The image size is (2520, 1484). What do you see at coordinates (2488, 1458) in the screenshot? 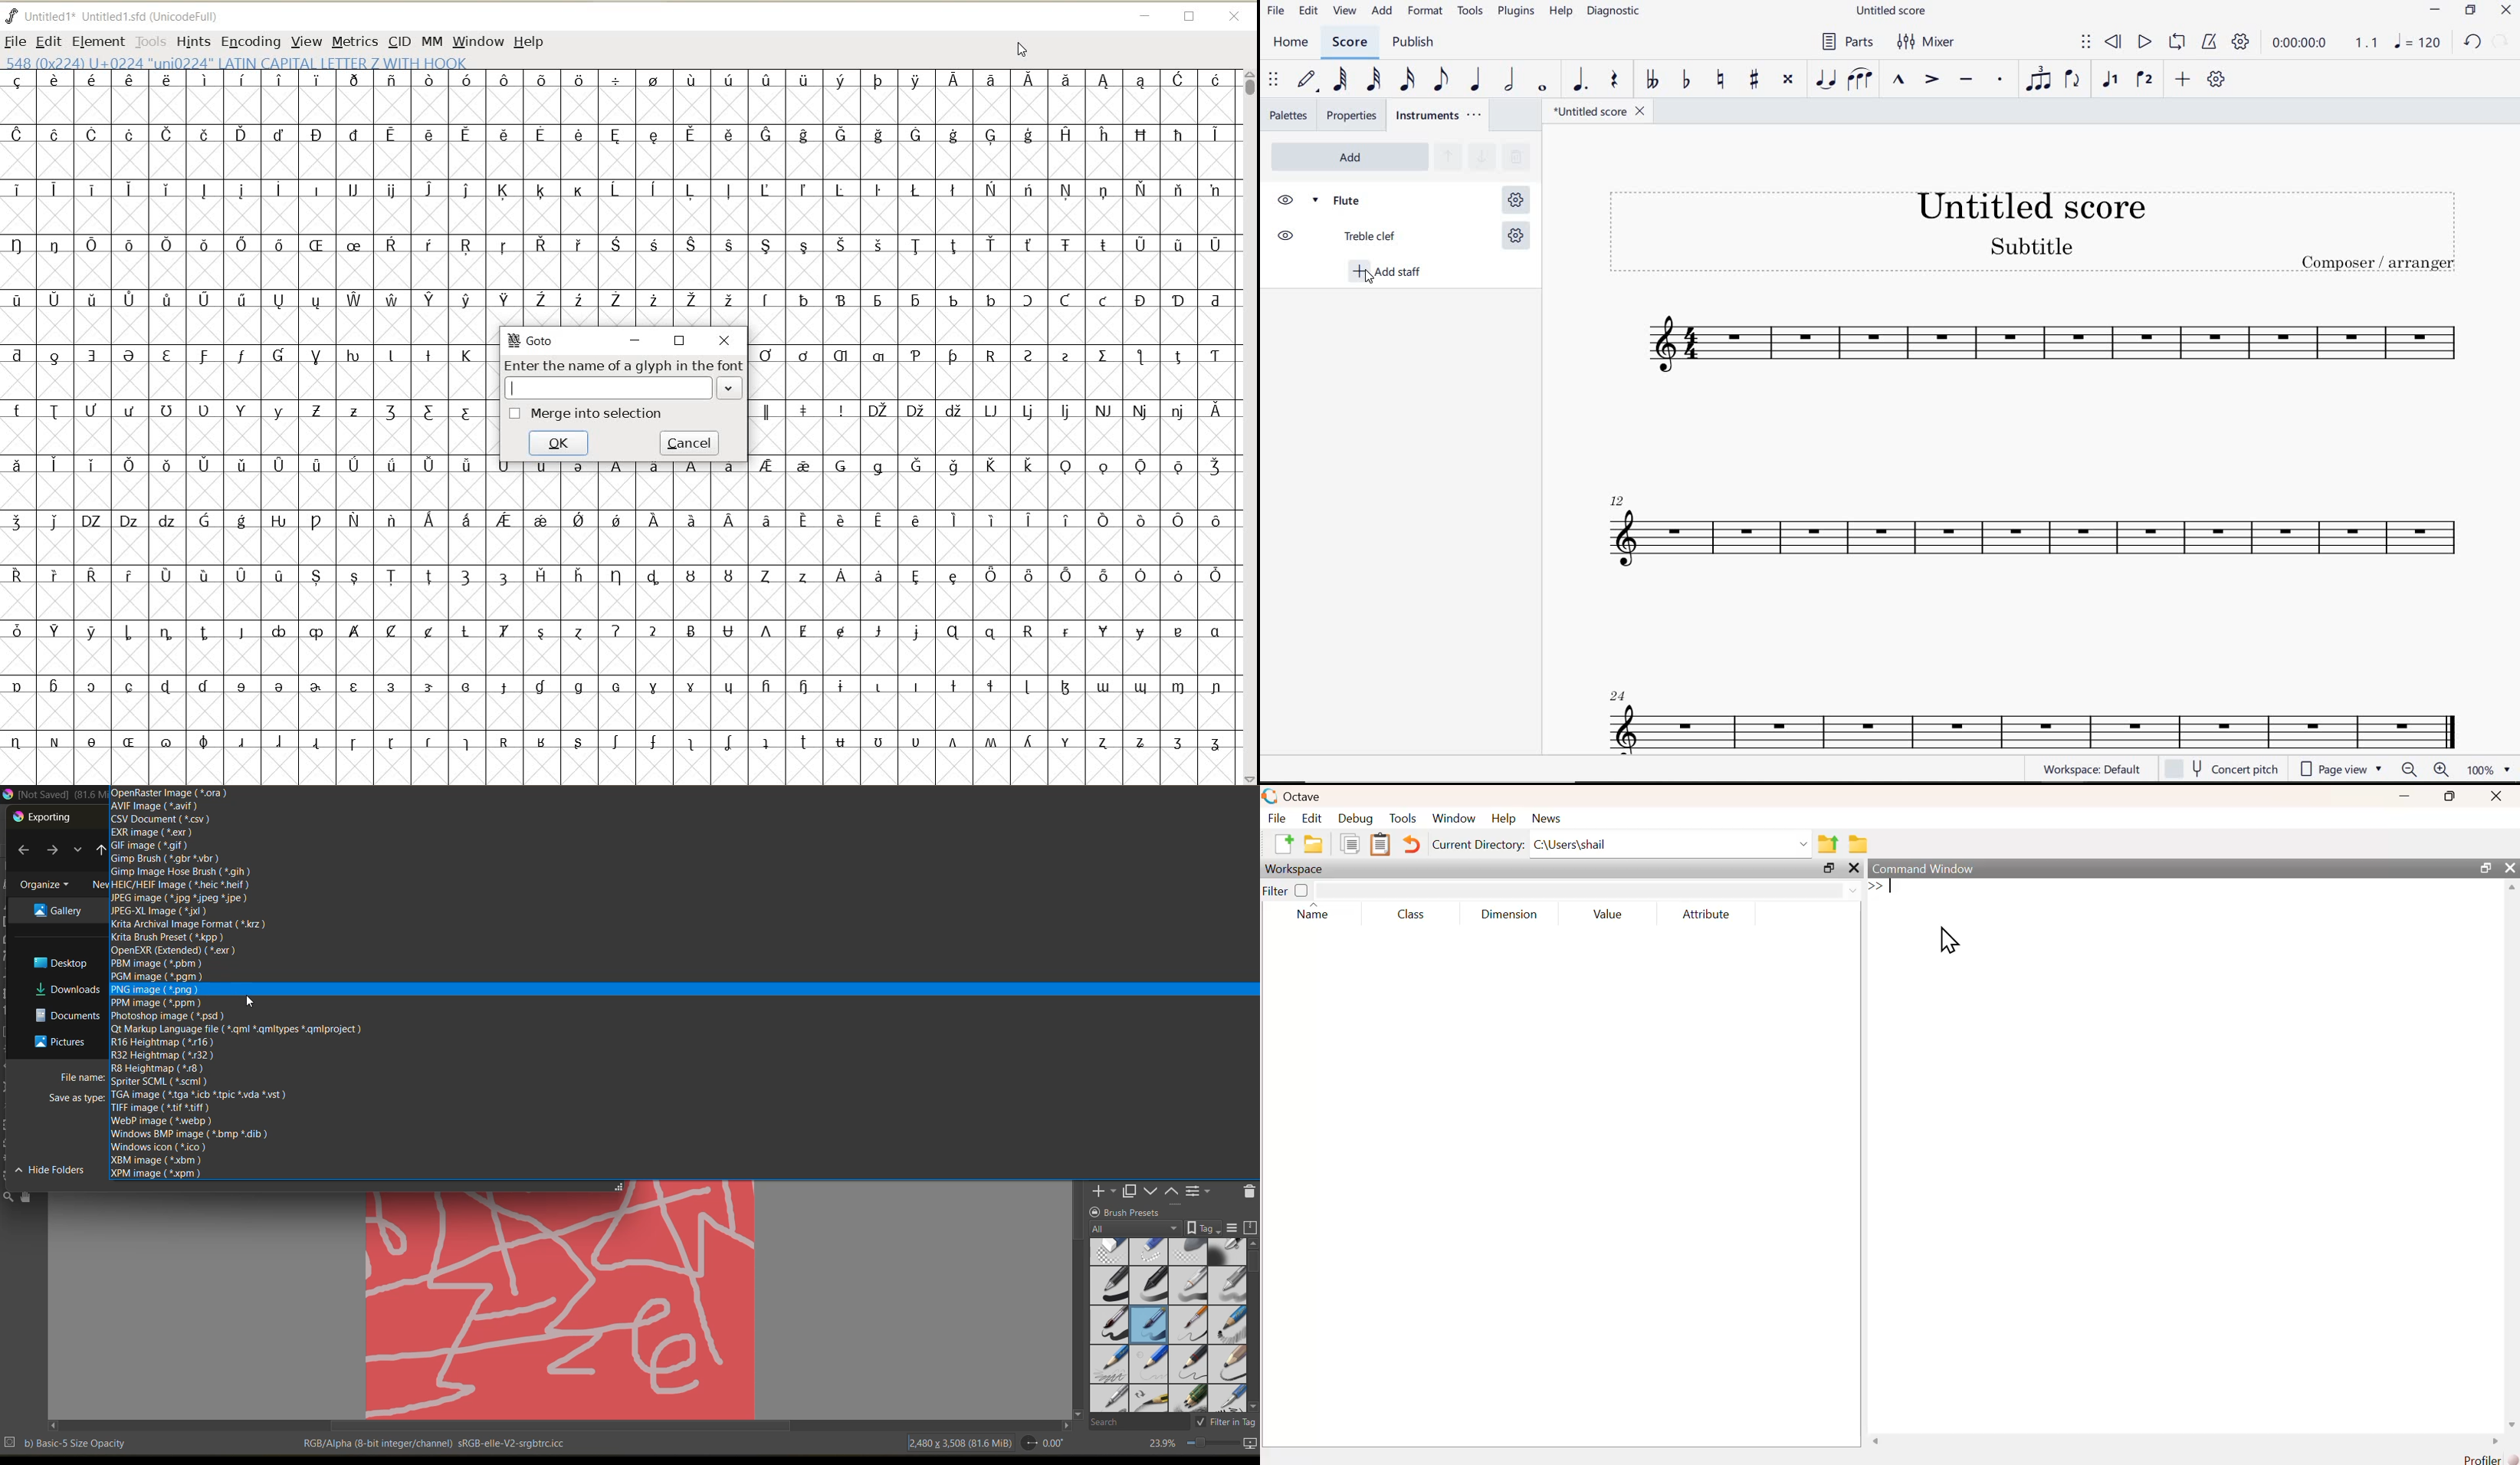
I see `Profiler` at bounding box center [2488, 1458].